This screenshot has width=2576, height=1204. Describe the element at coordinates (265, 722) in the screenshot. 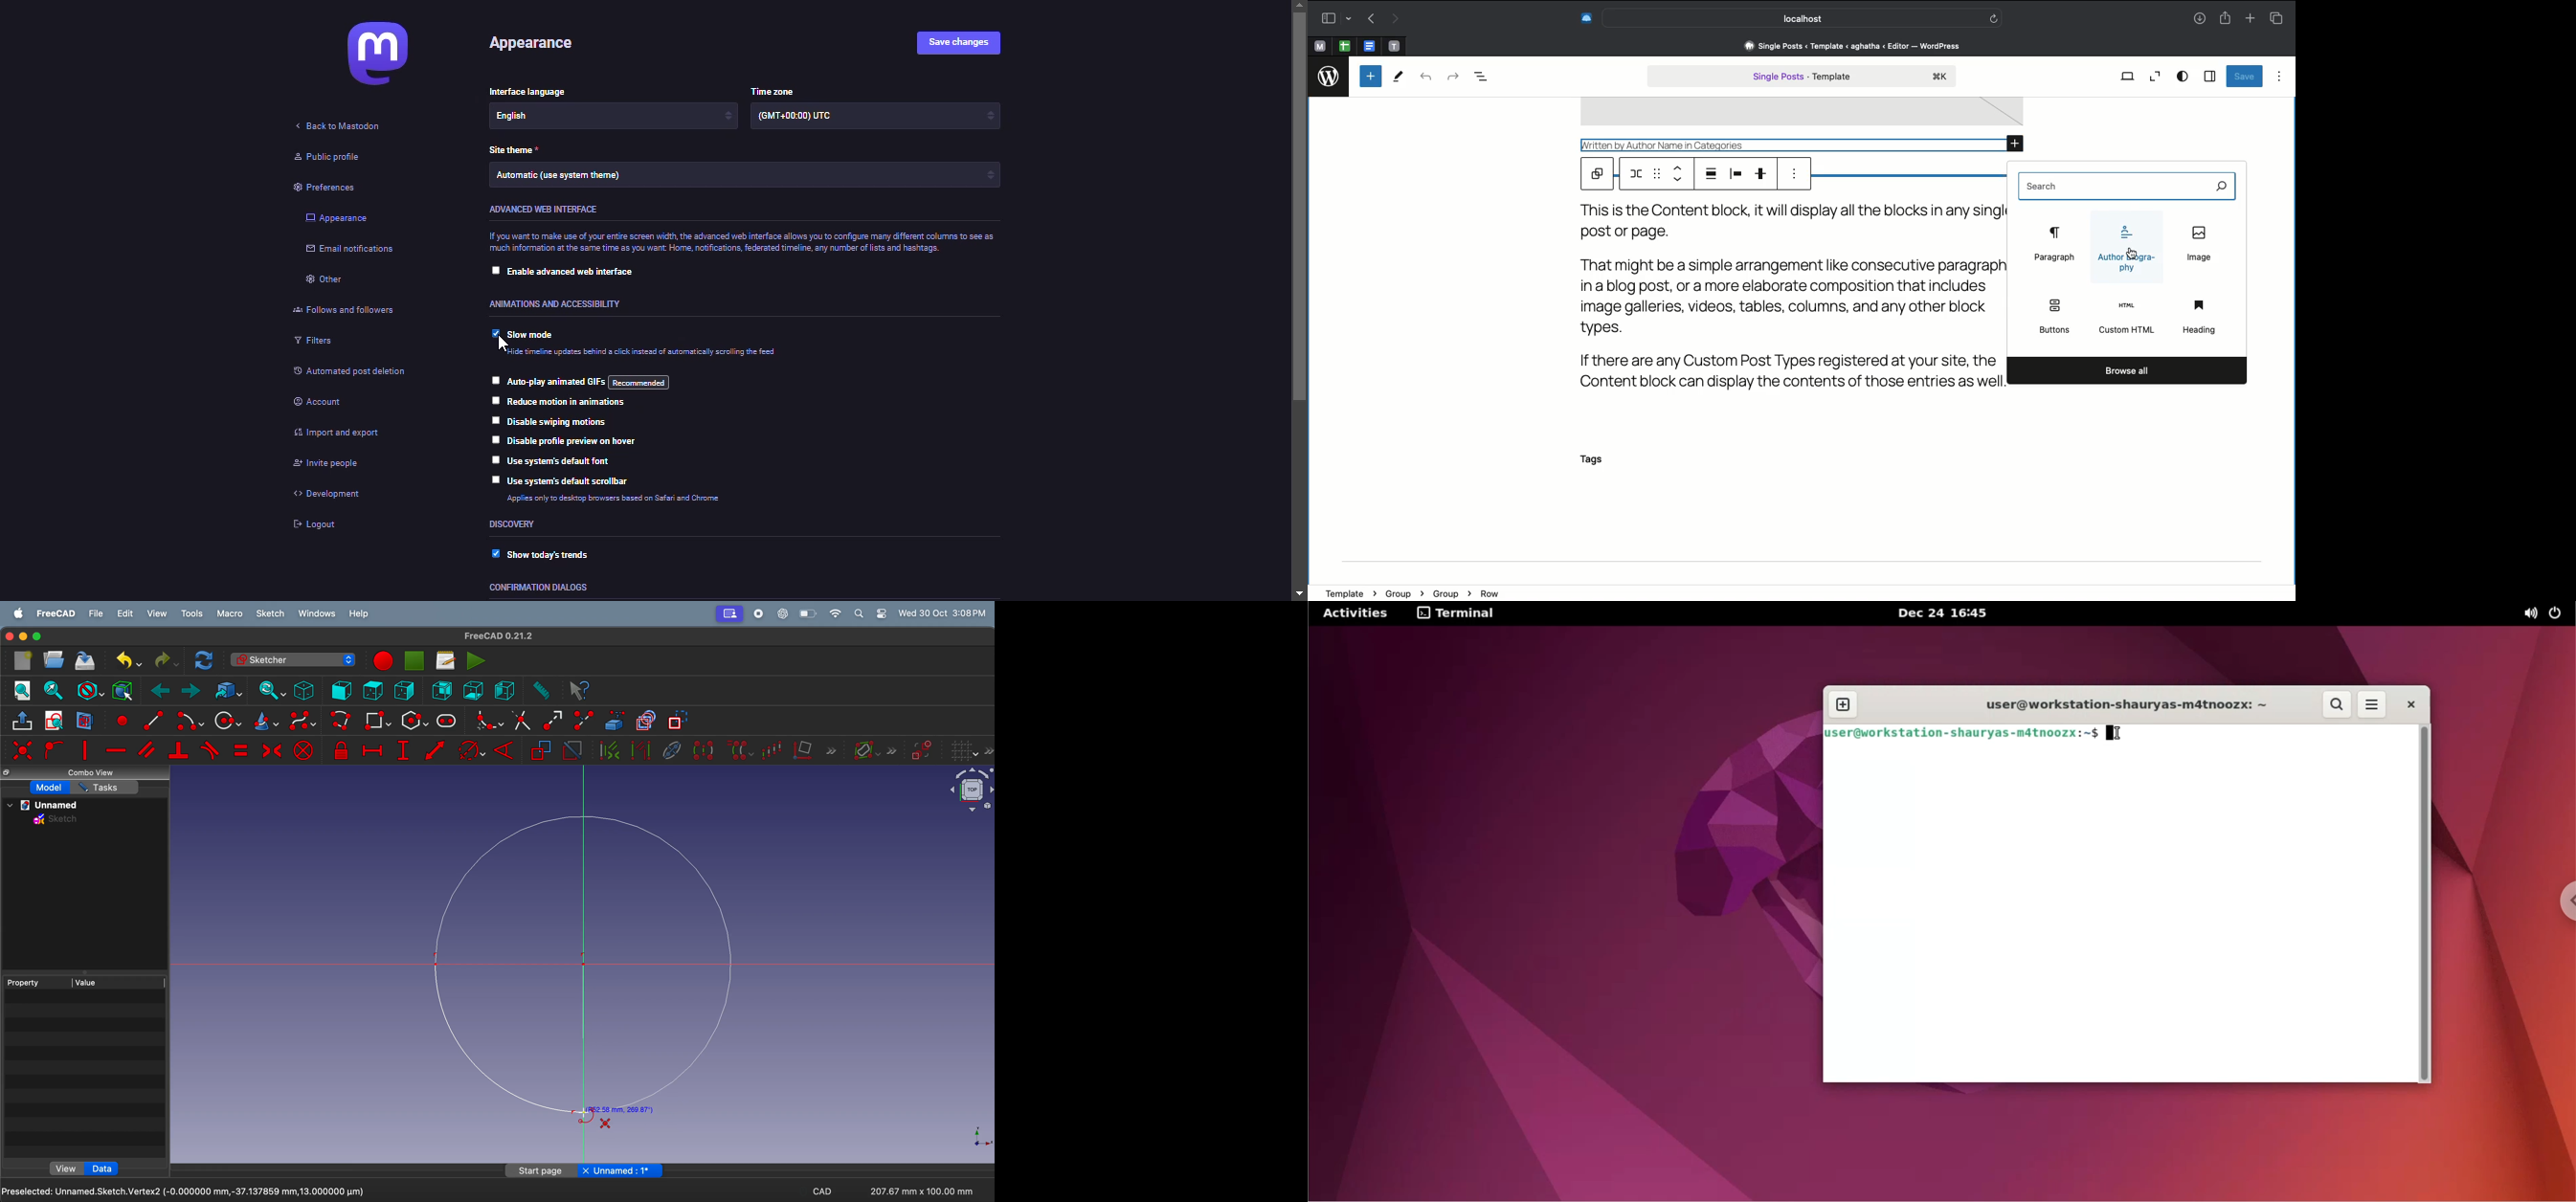

I see `create cone` at that location.